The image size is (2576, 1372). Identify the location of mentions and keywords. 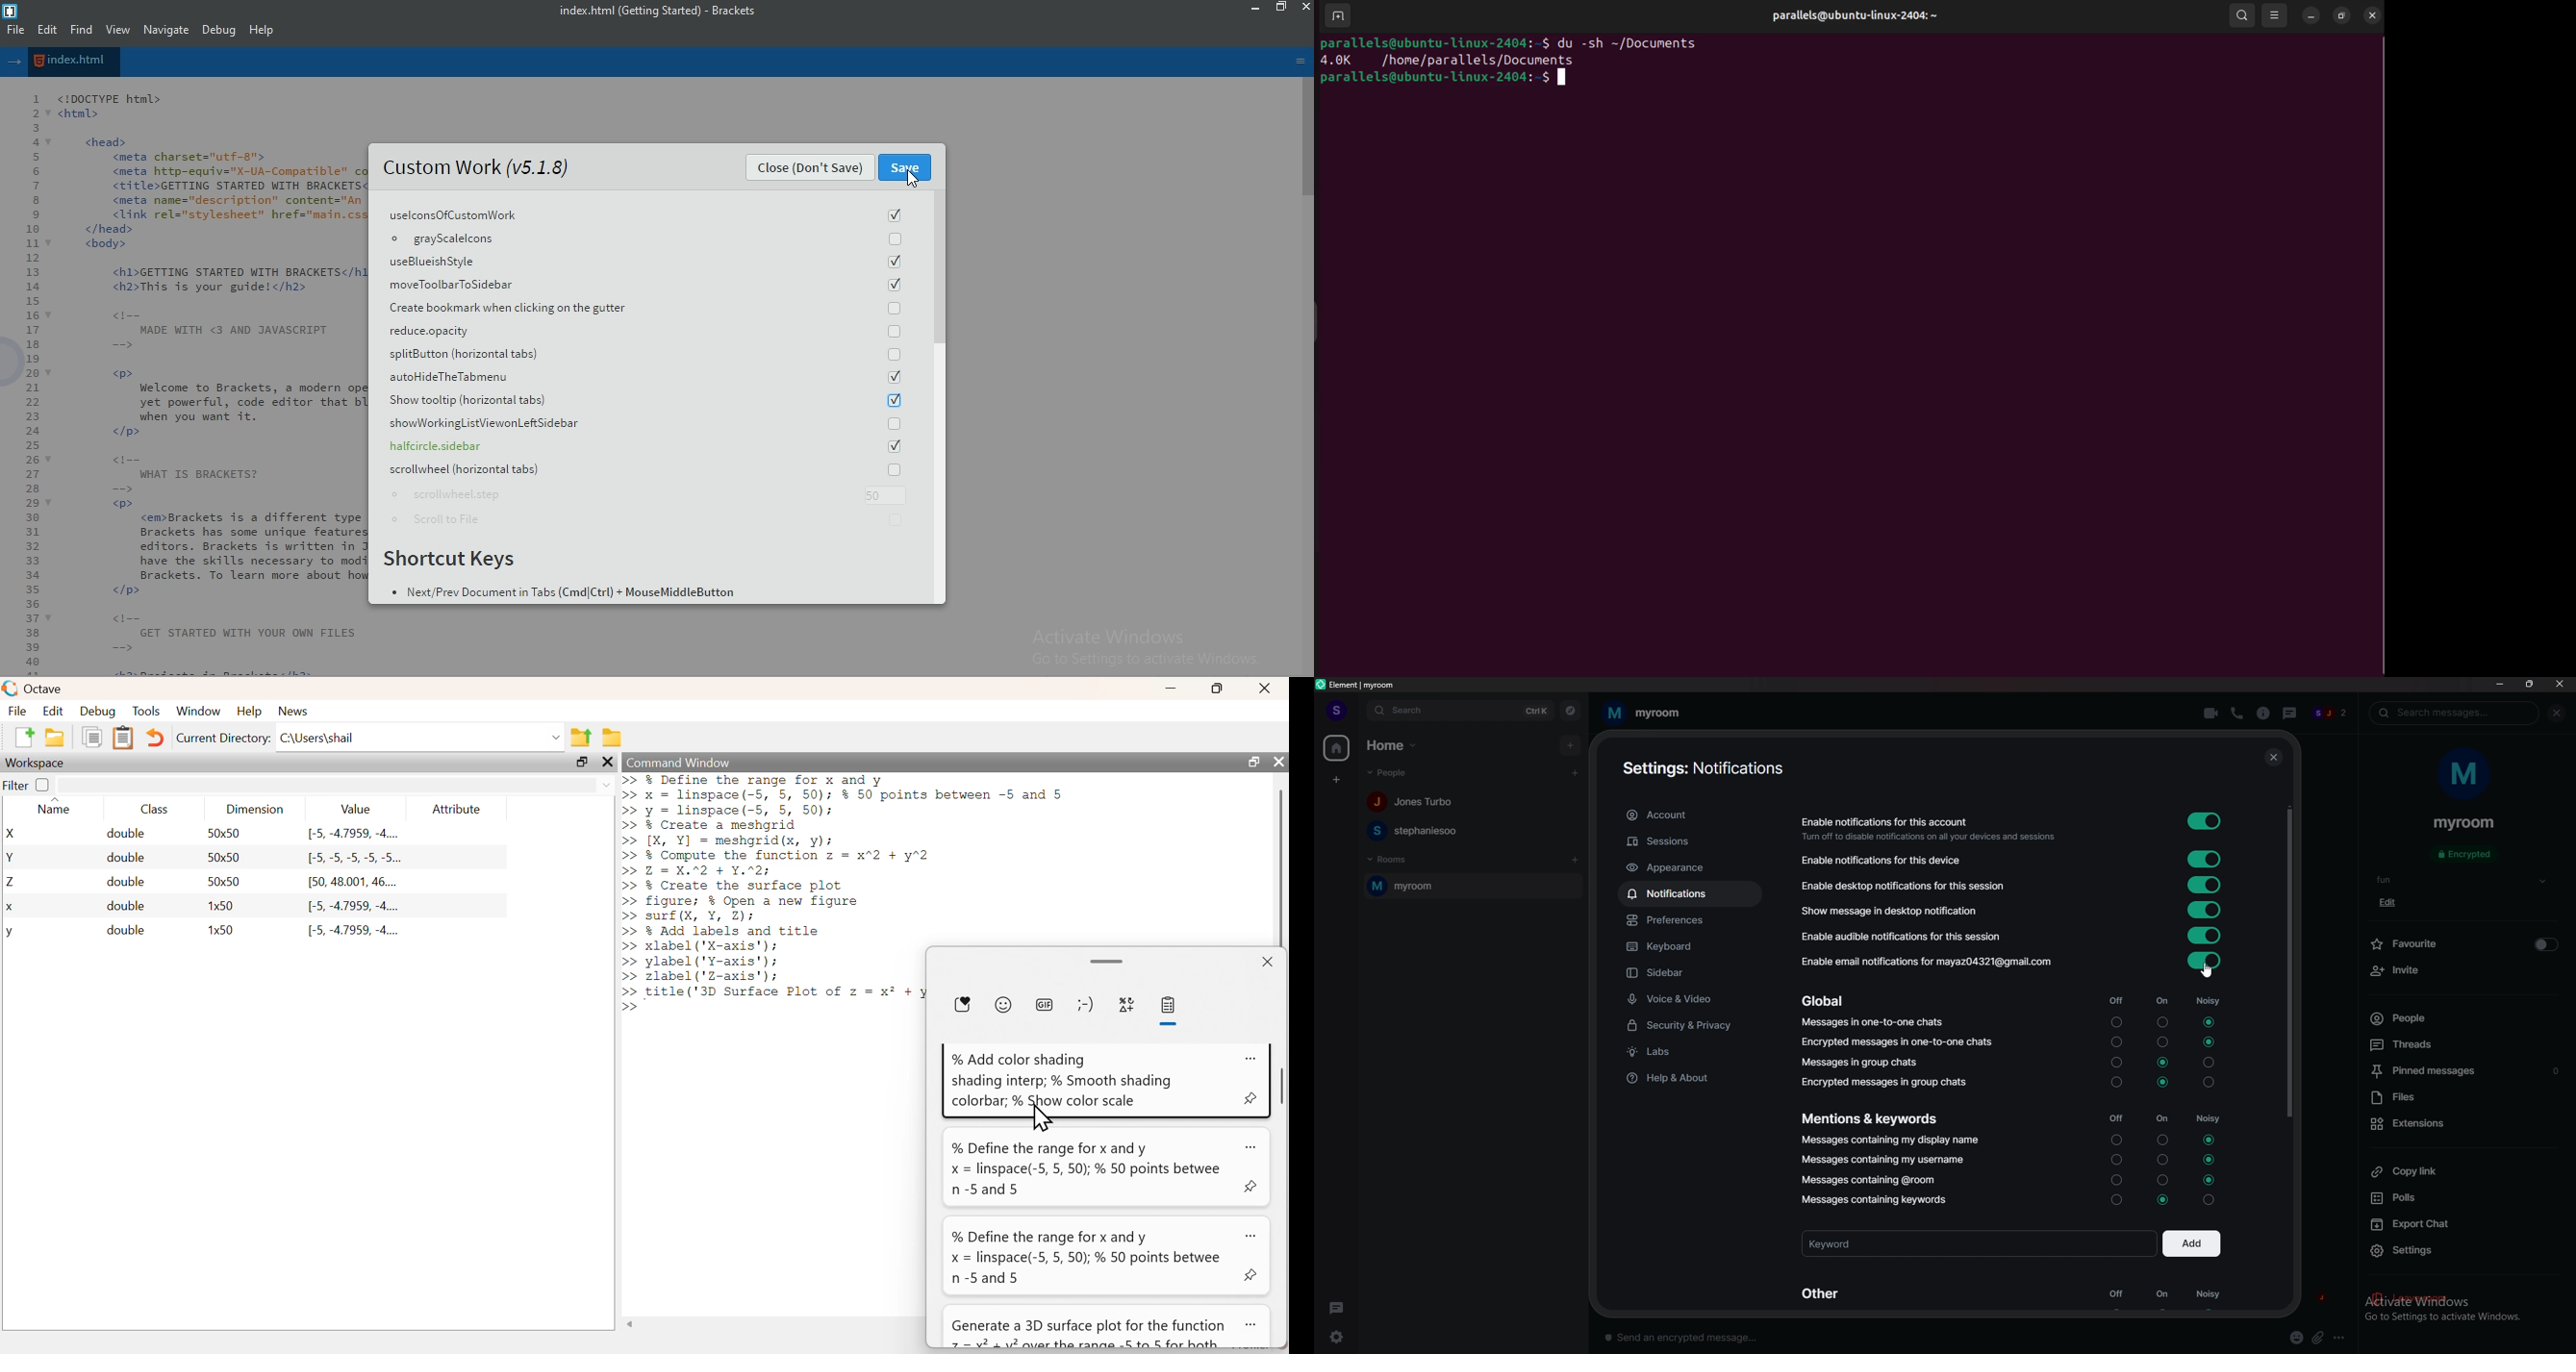
(1873, 1117).